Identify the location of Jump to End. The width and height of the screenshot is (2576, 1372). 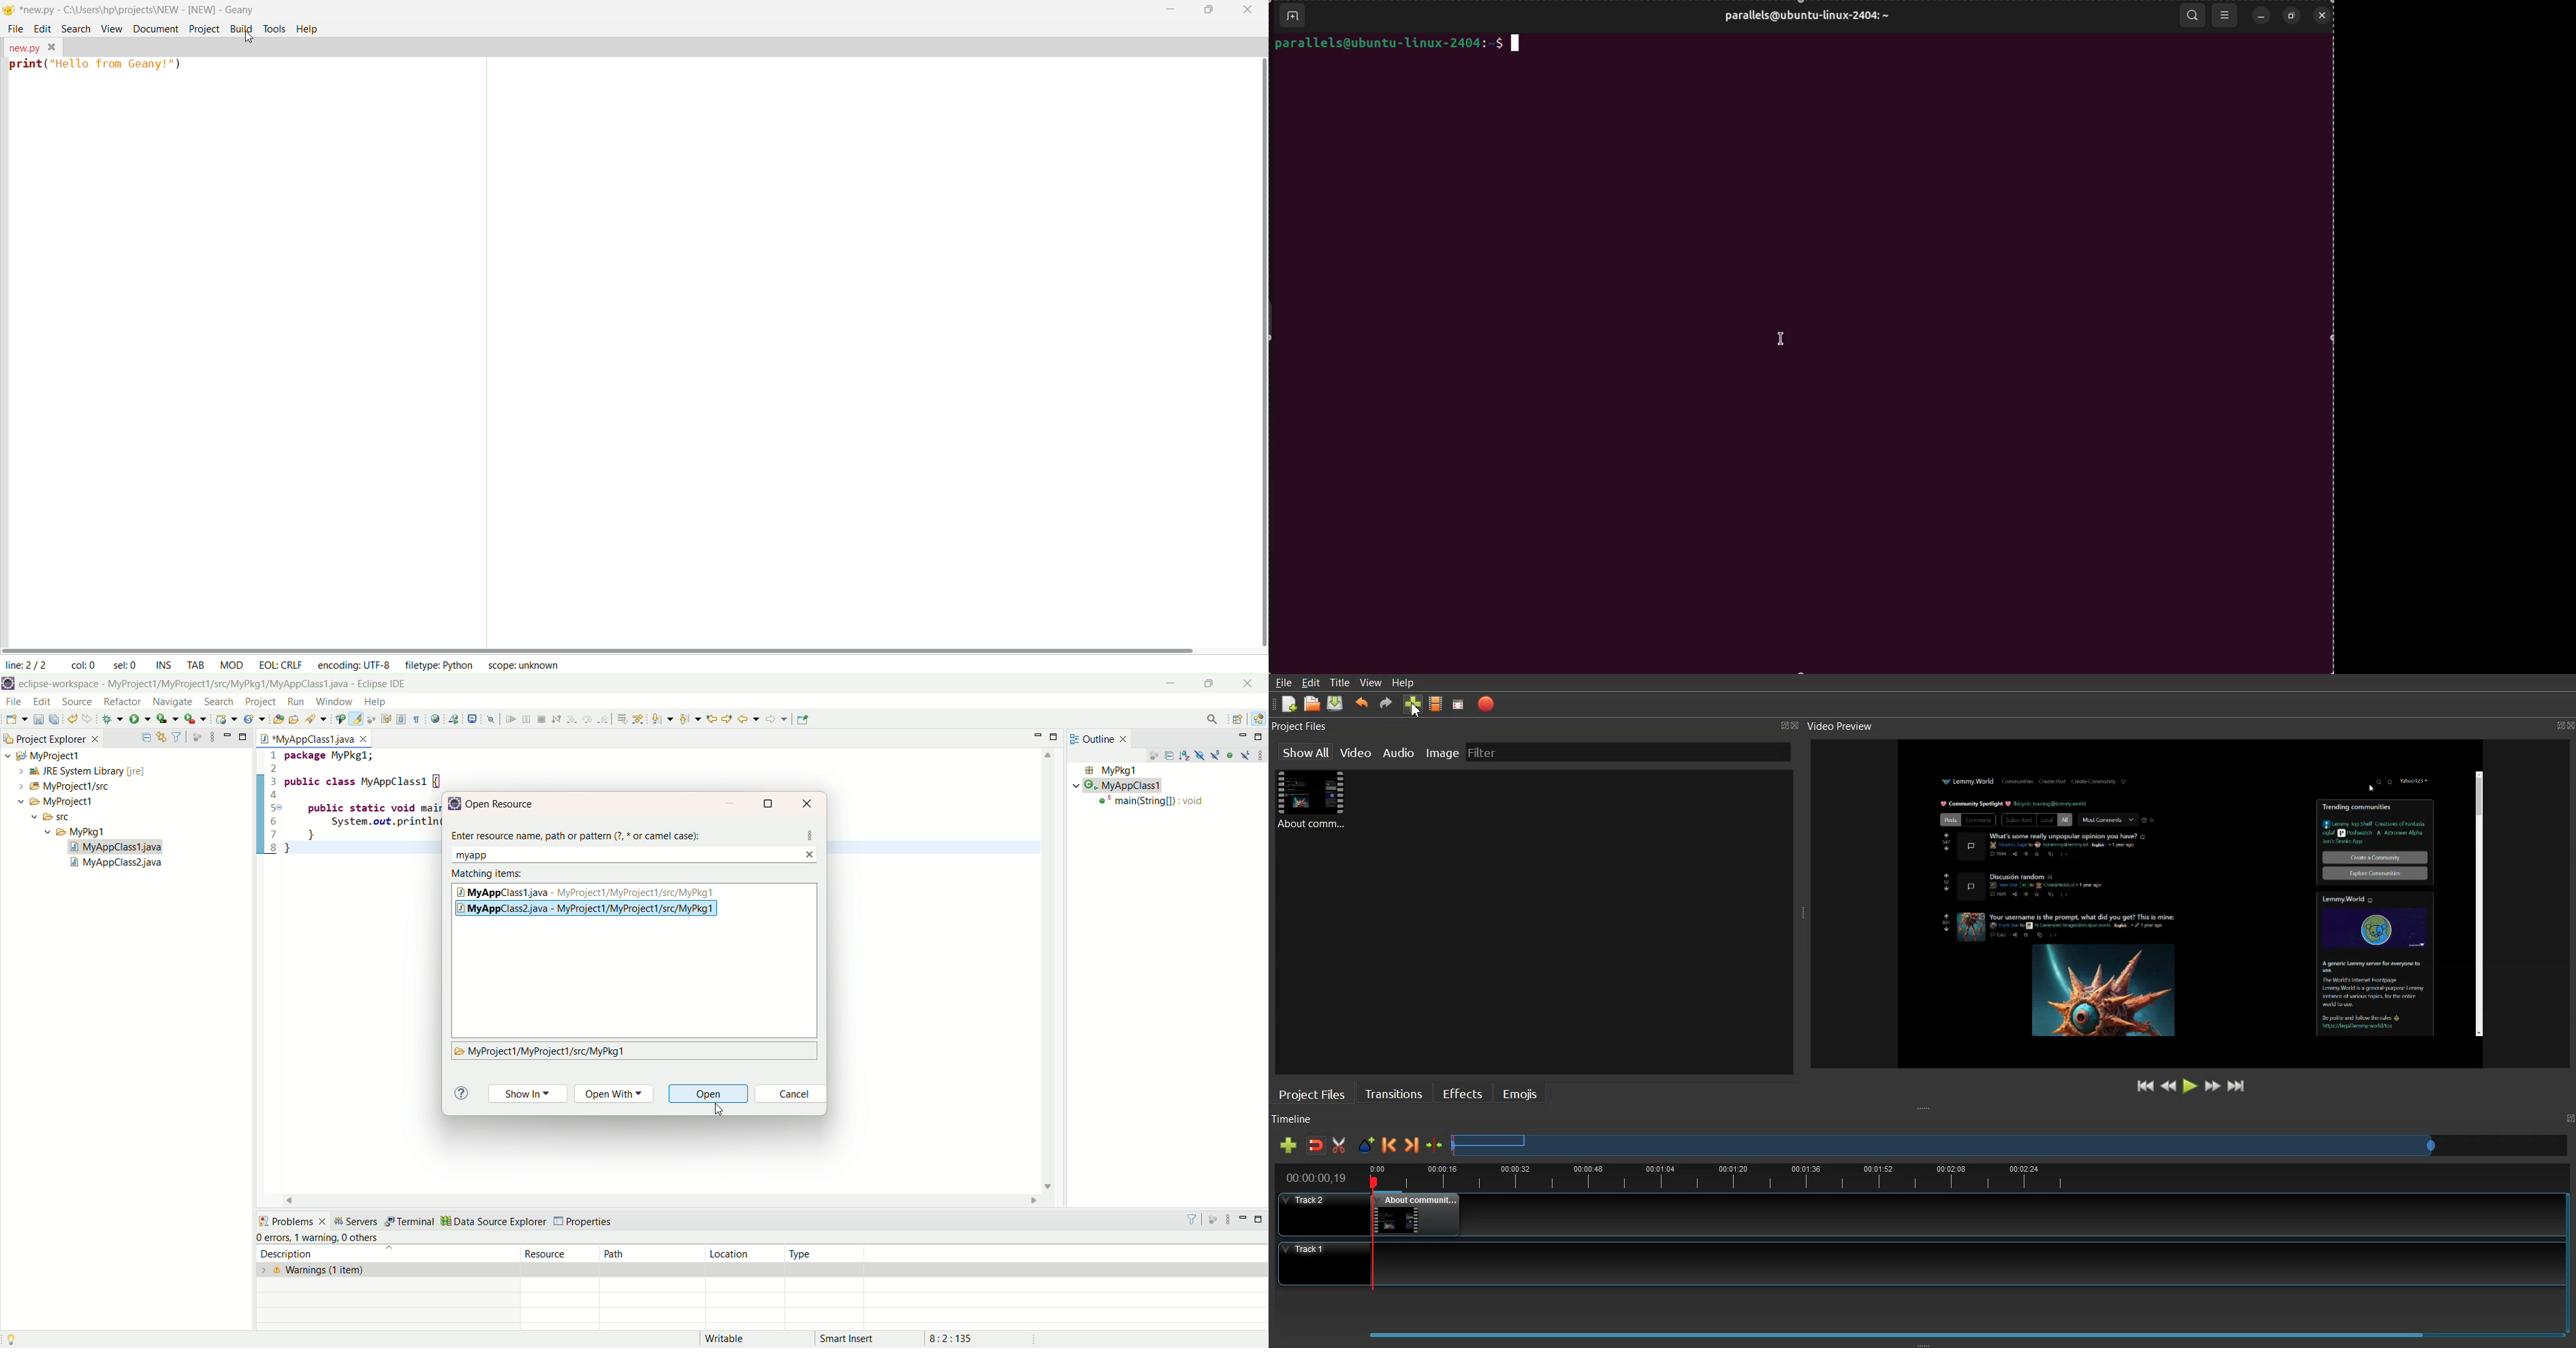
(2237, 1085).